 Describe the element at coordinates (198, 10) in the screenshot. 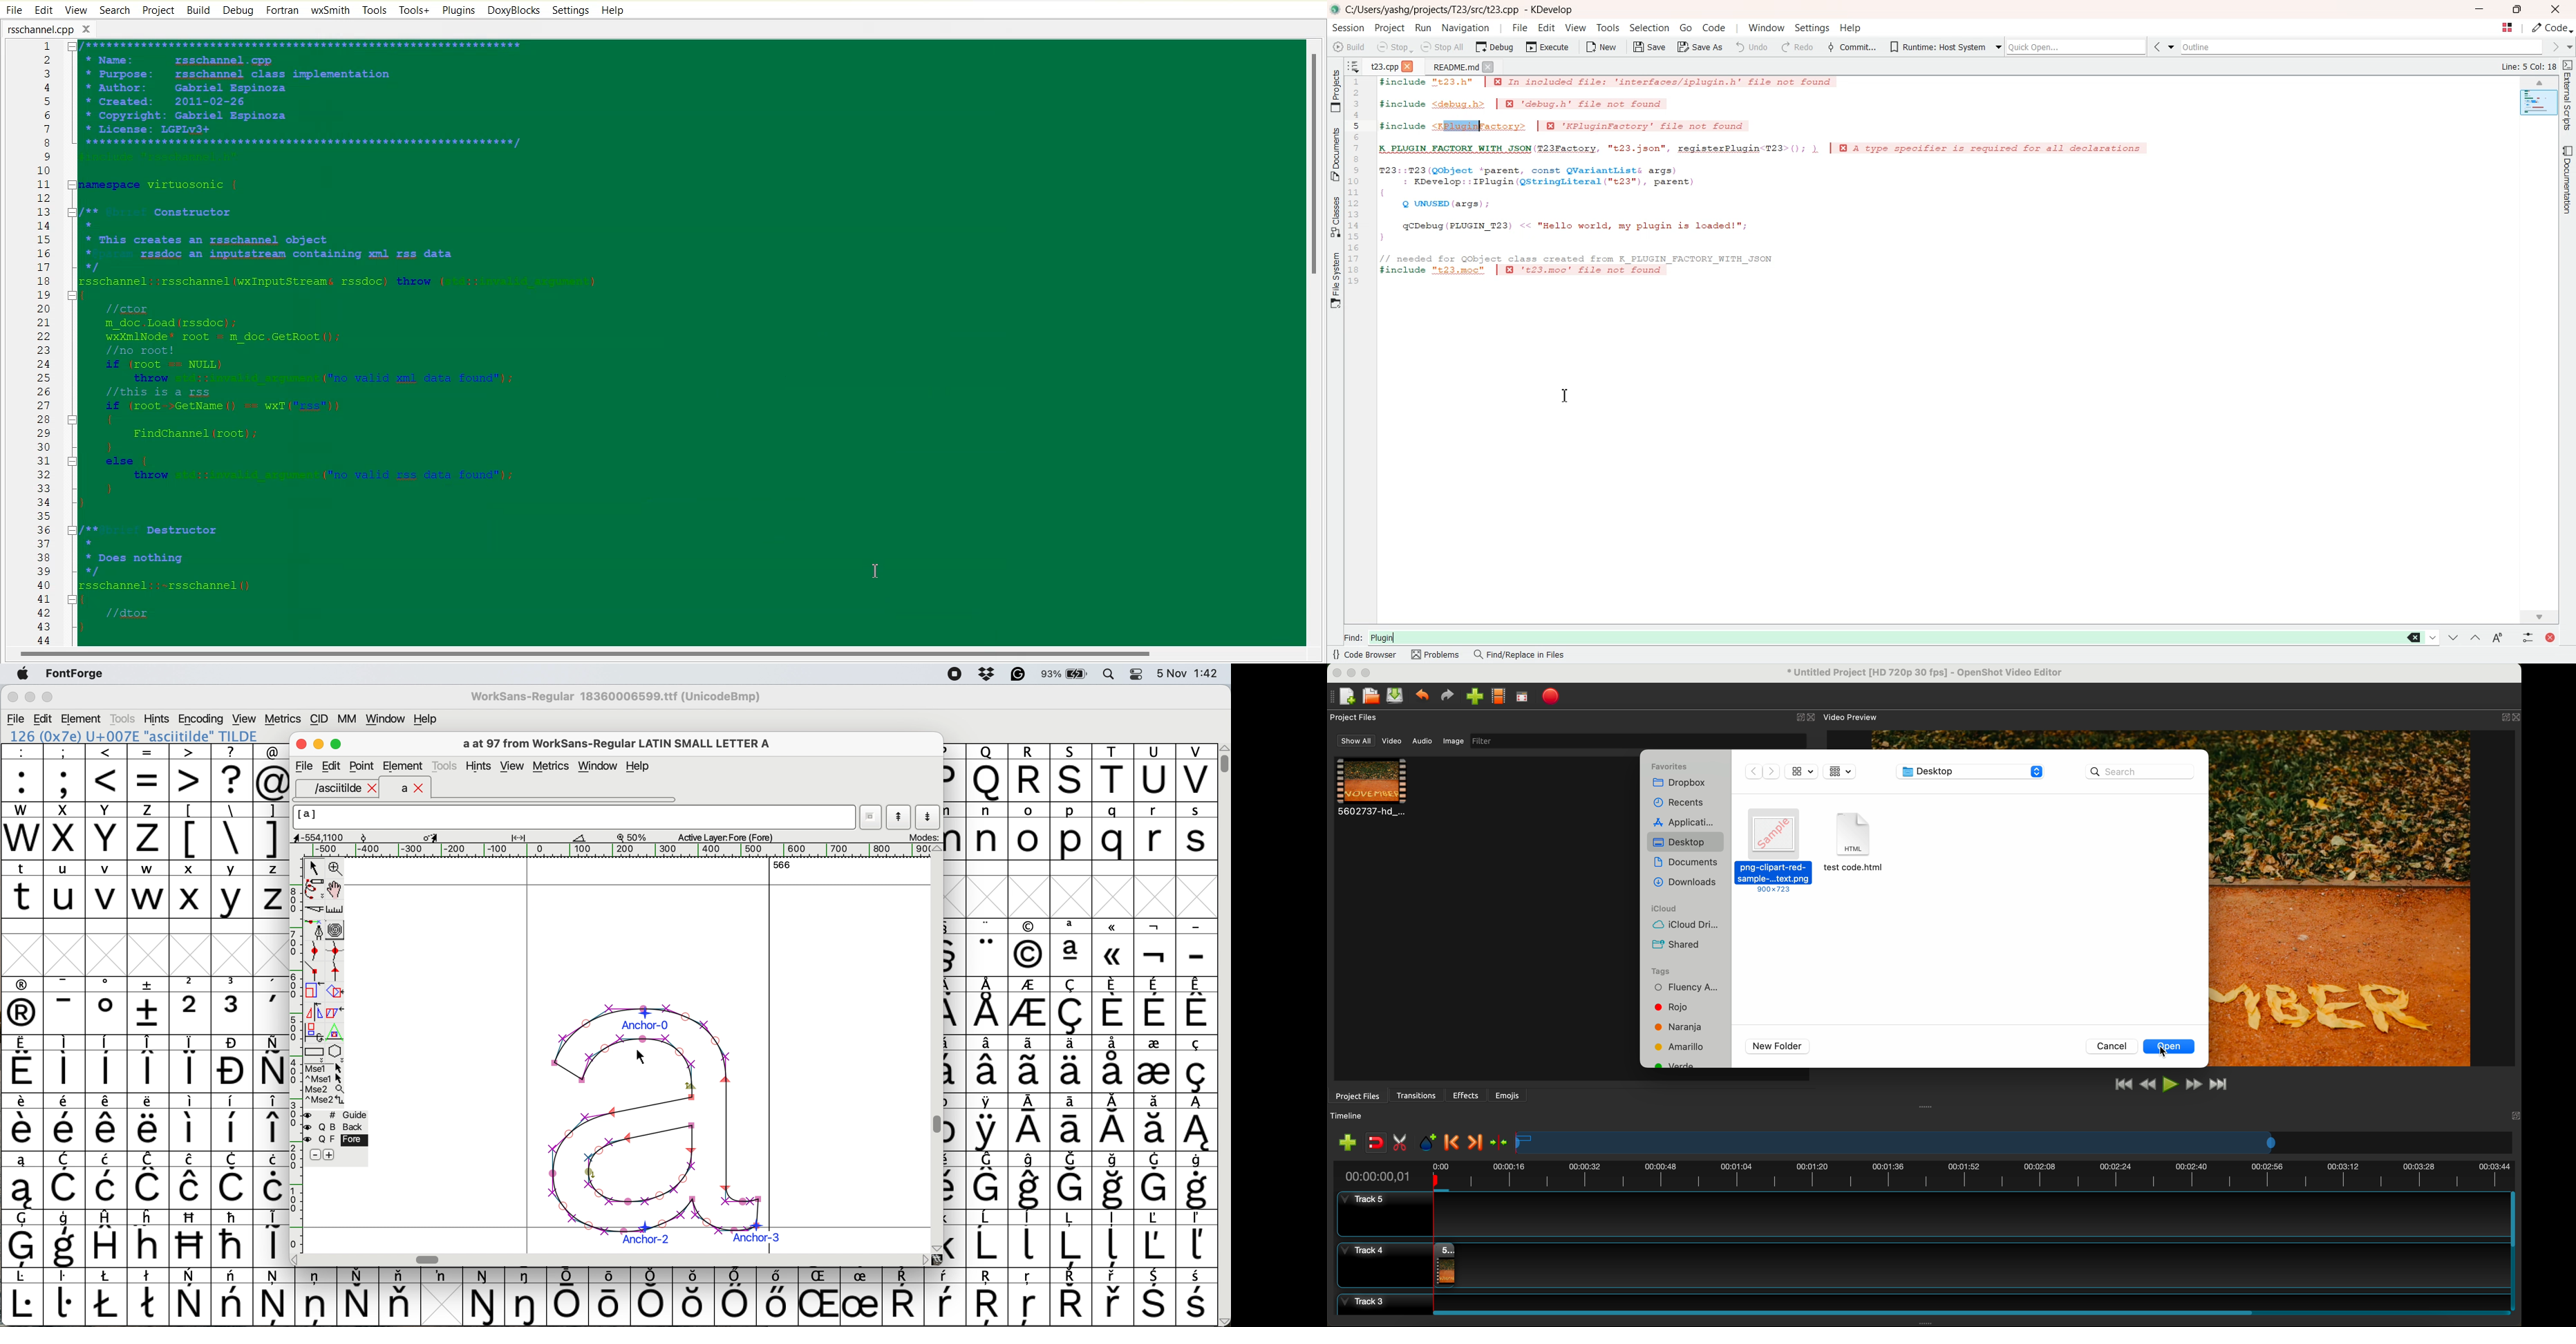

I see `Build` at that location.